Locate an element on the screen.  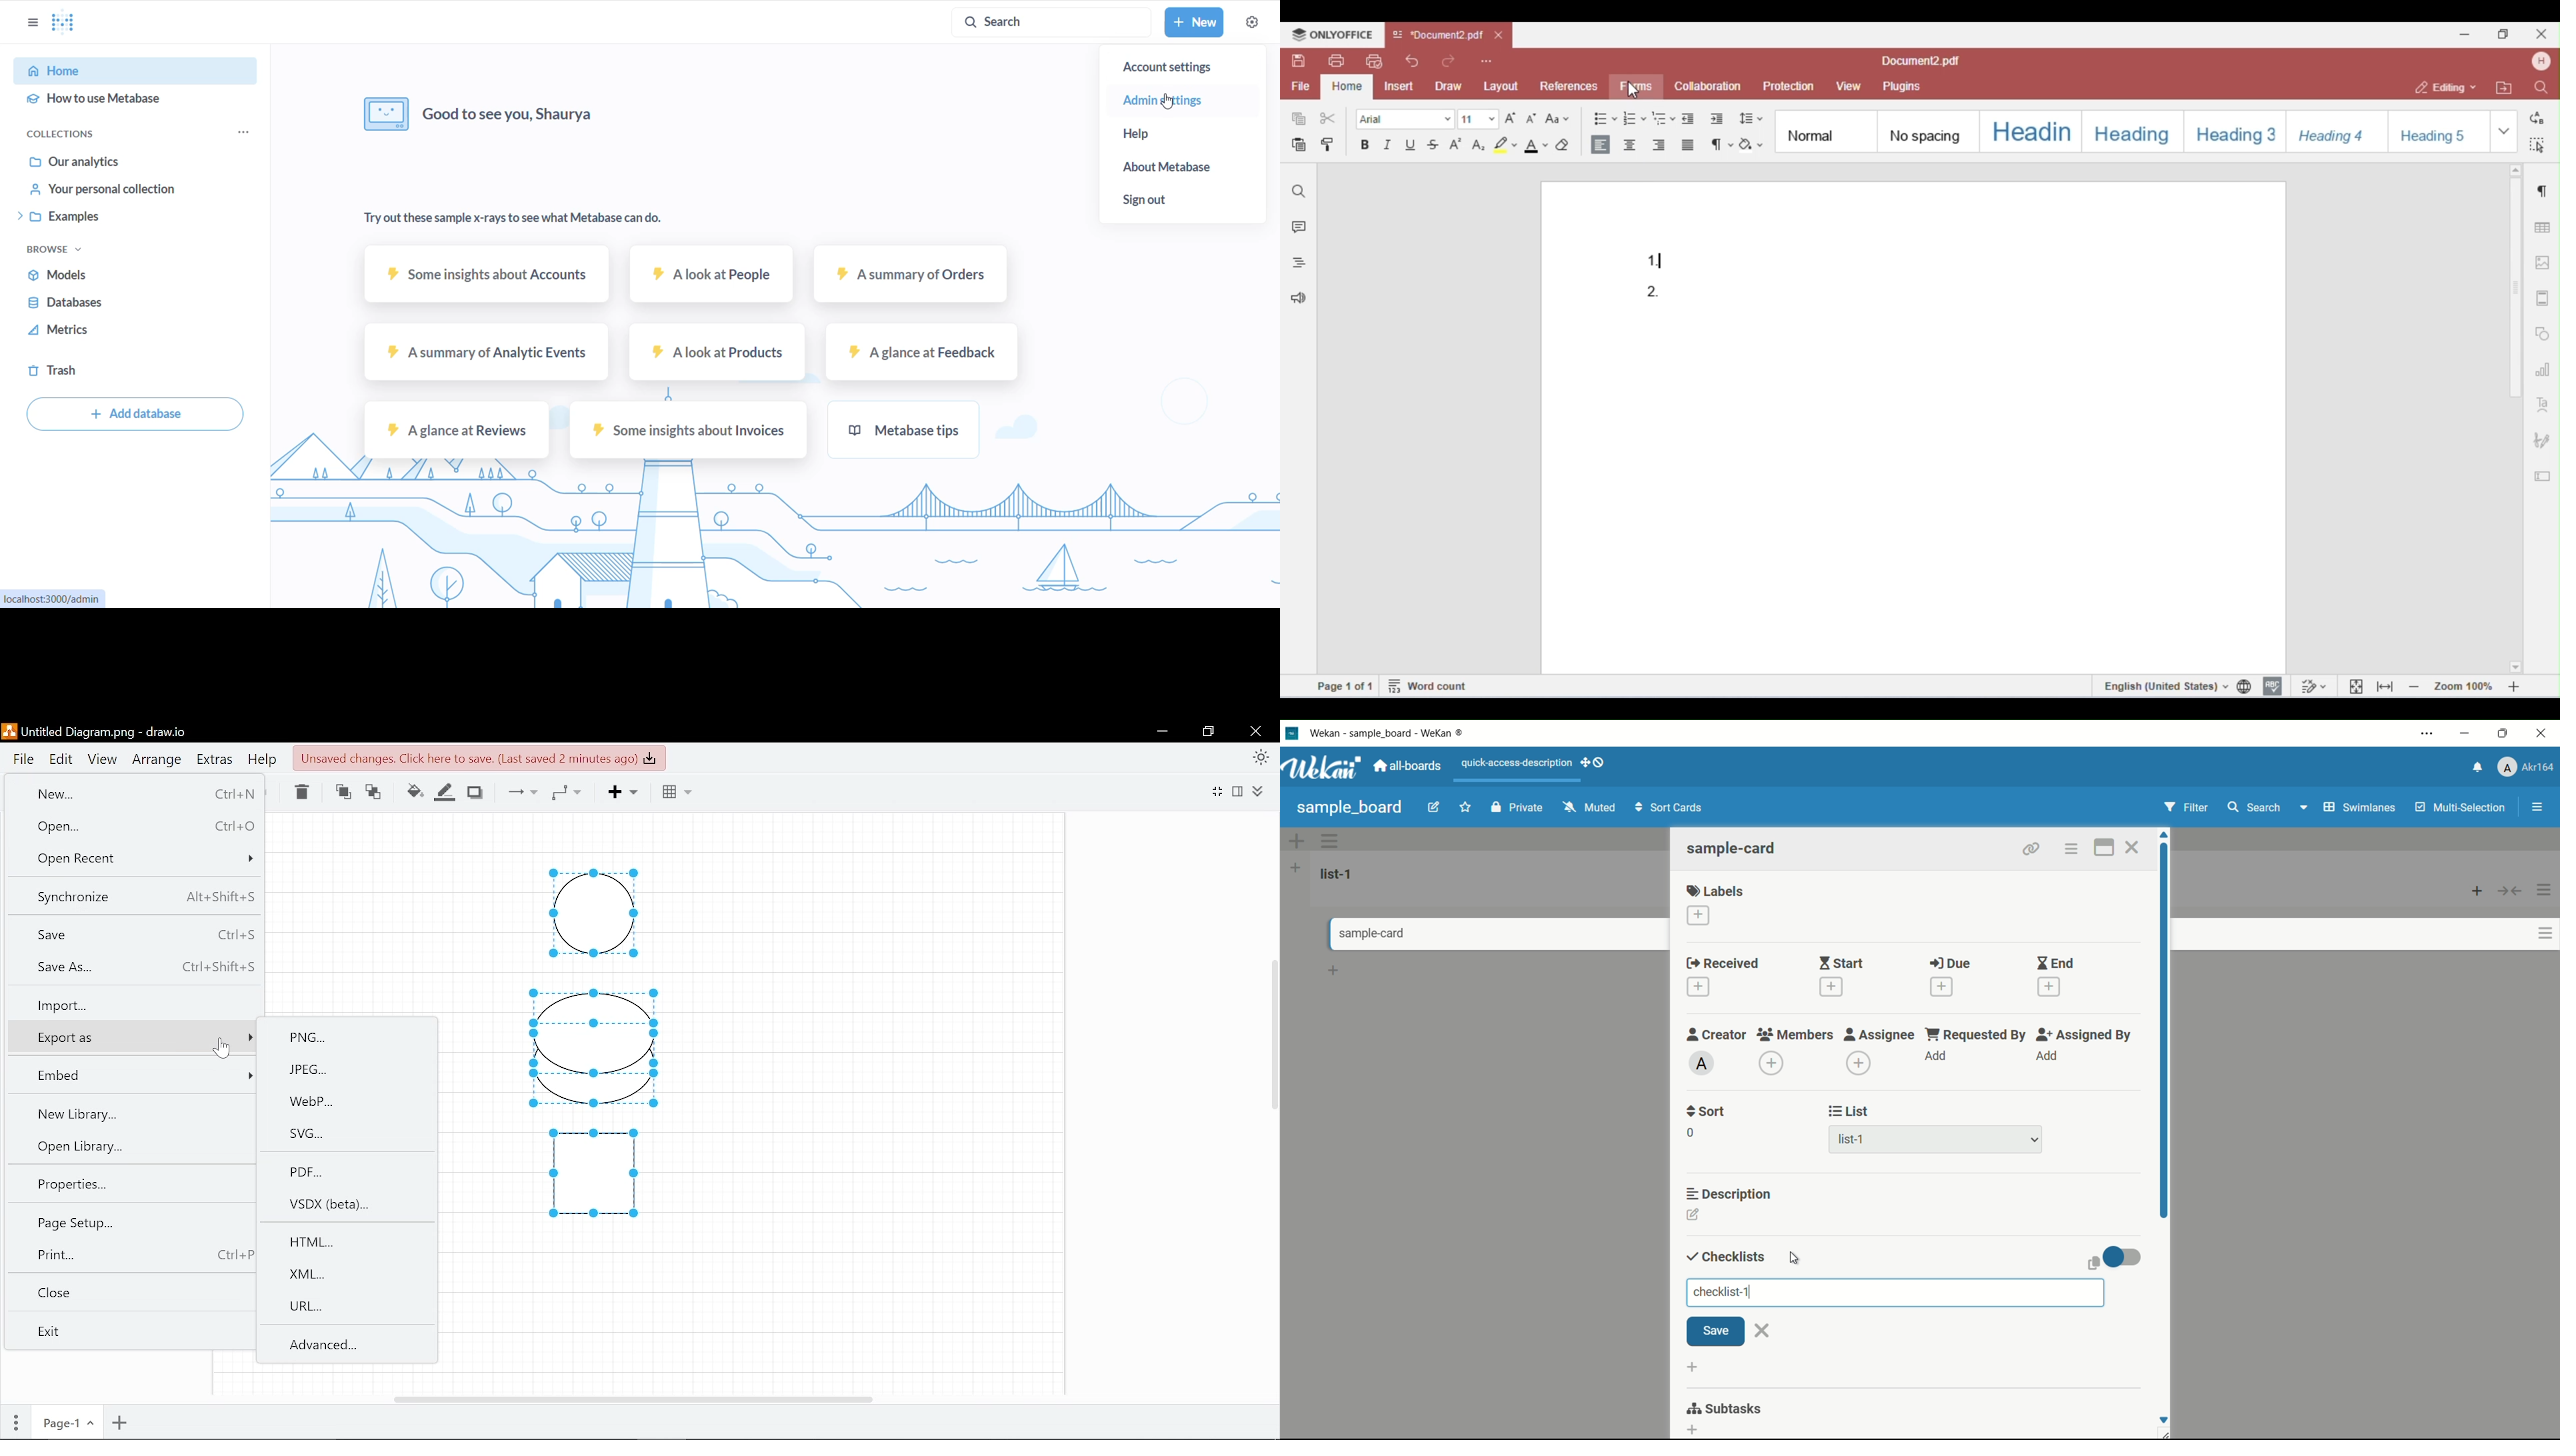
list-1 is located at coordinates (1339, 873).